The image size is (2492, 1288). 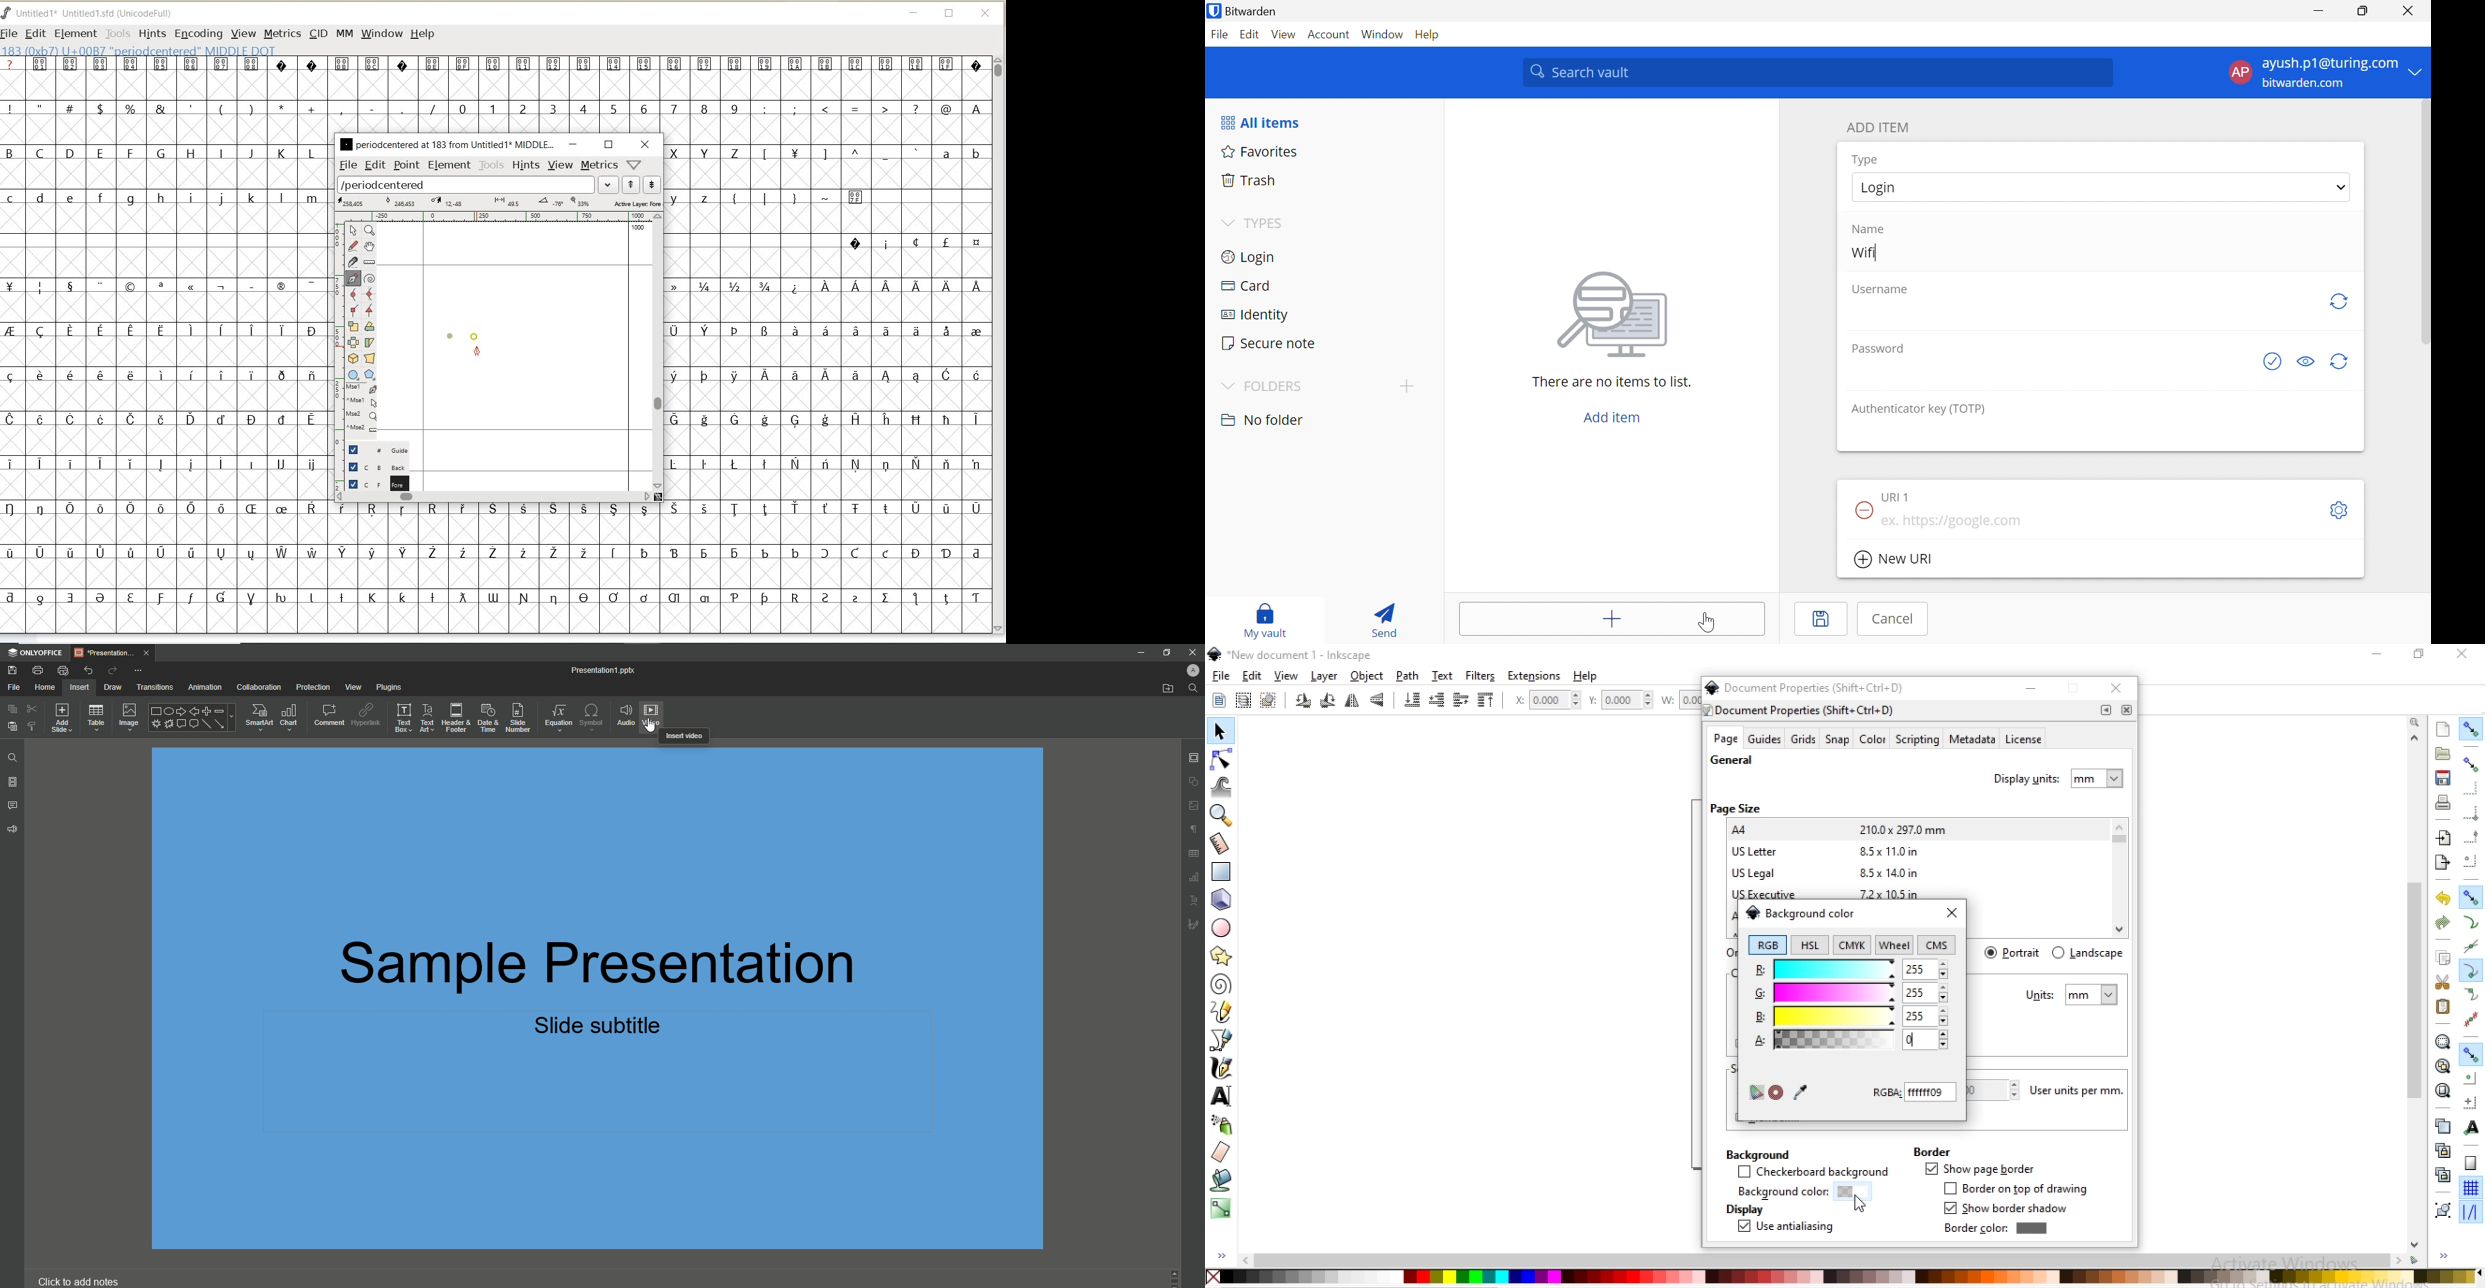 I want to click on rotate the selection in 3D and project back to plane, so click(x=353, y=358).